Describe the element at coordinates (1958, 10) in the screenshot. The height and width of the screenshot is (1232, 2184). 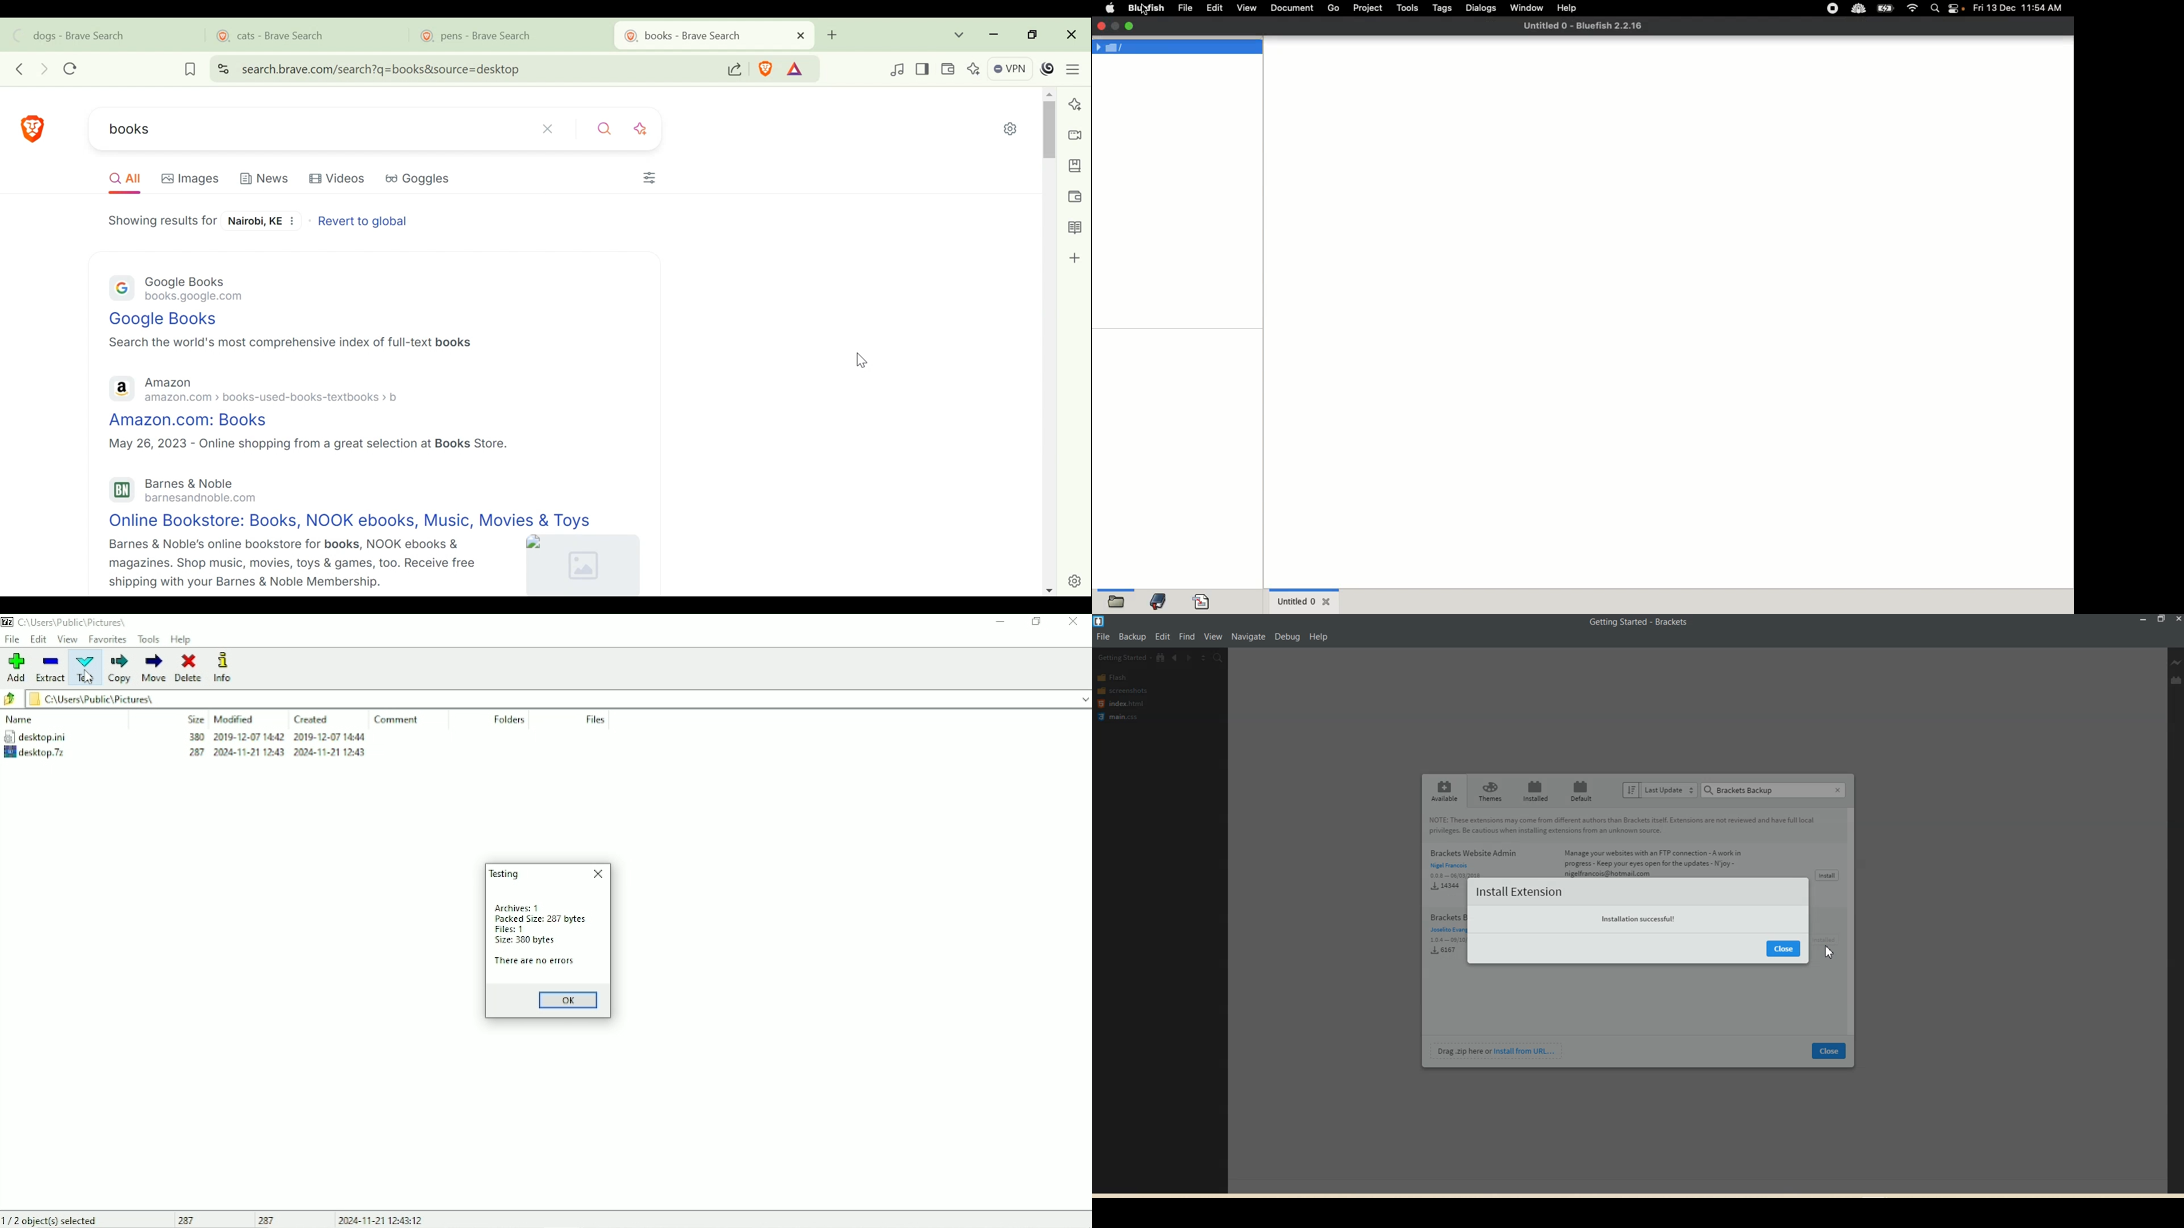
I see `Notification` at that location.